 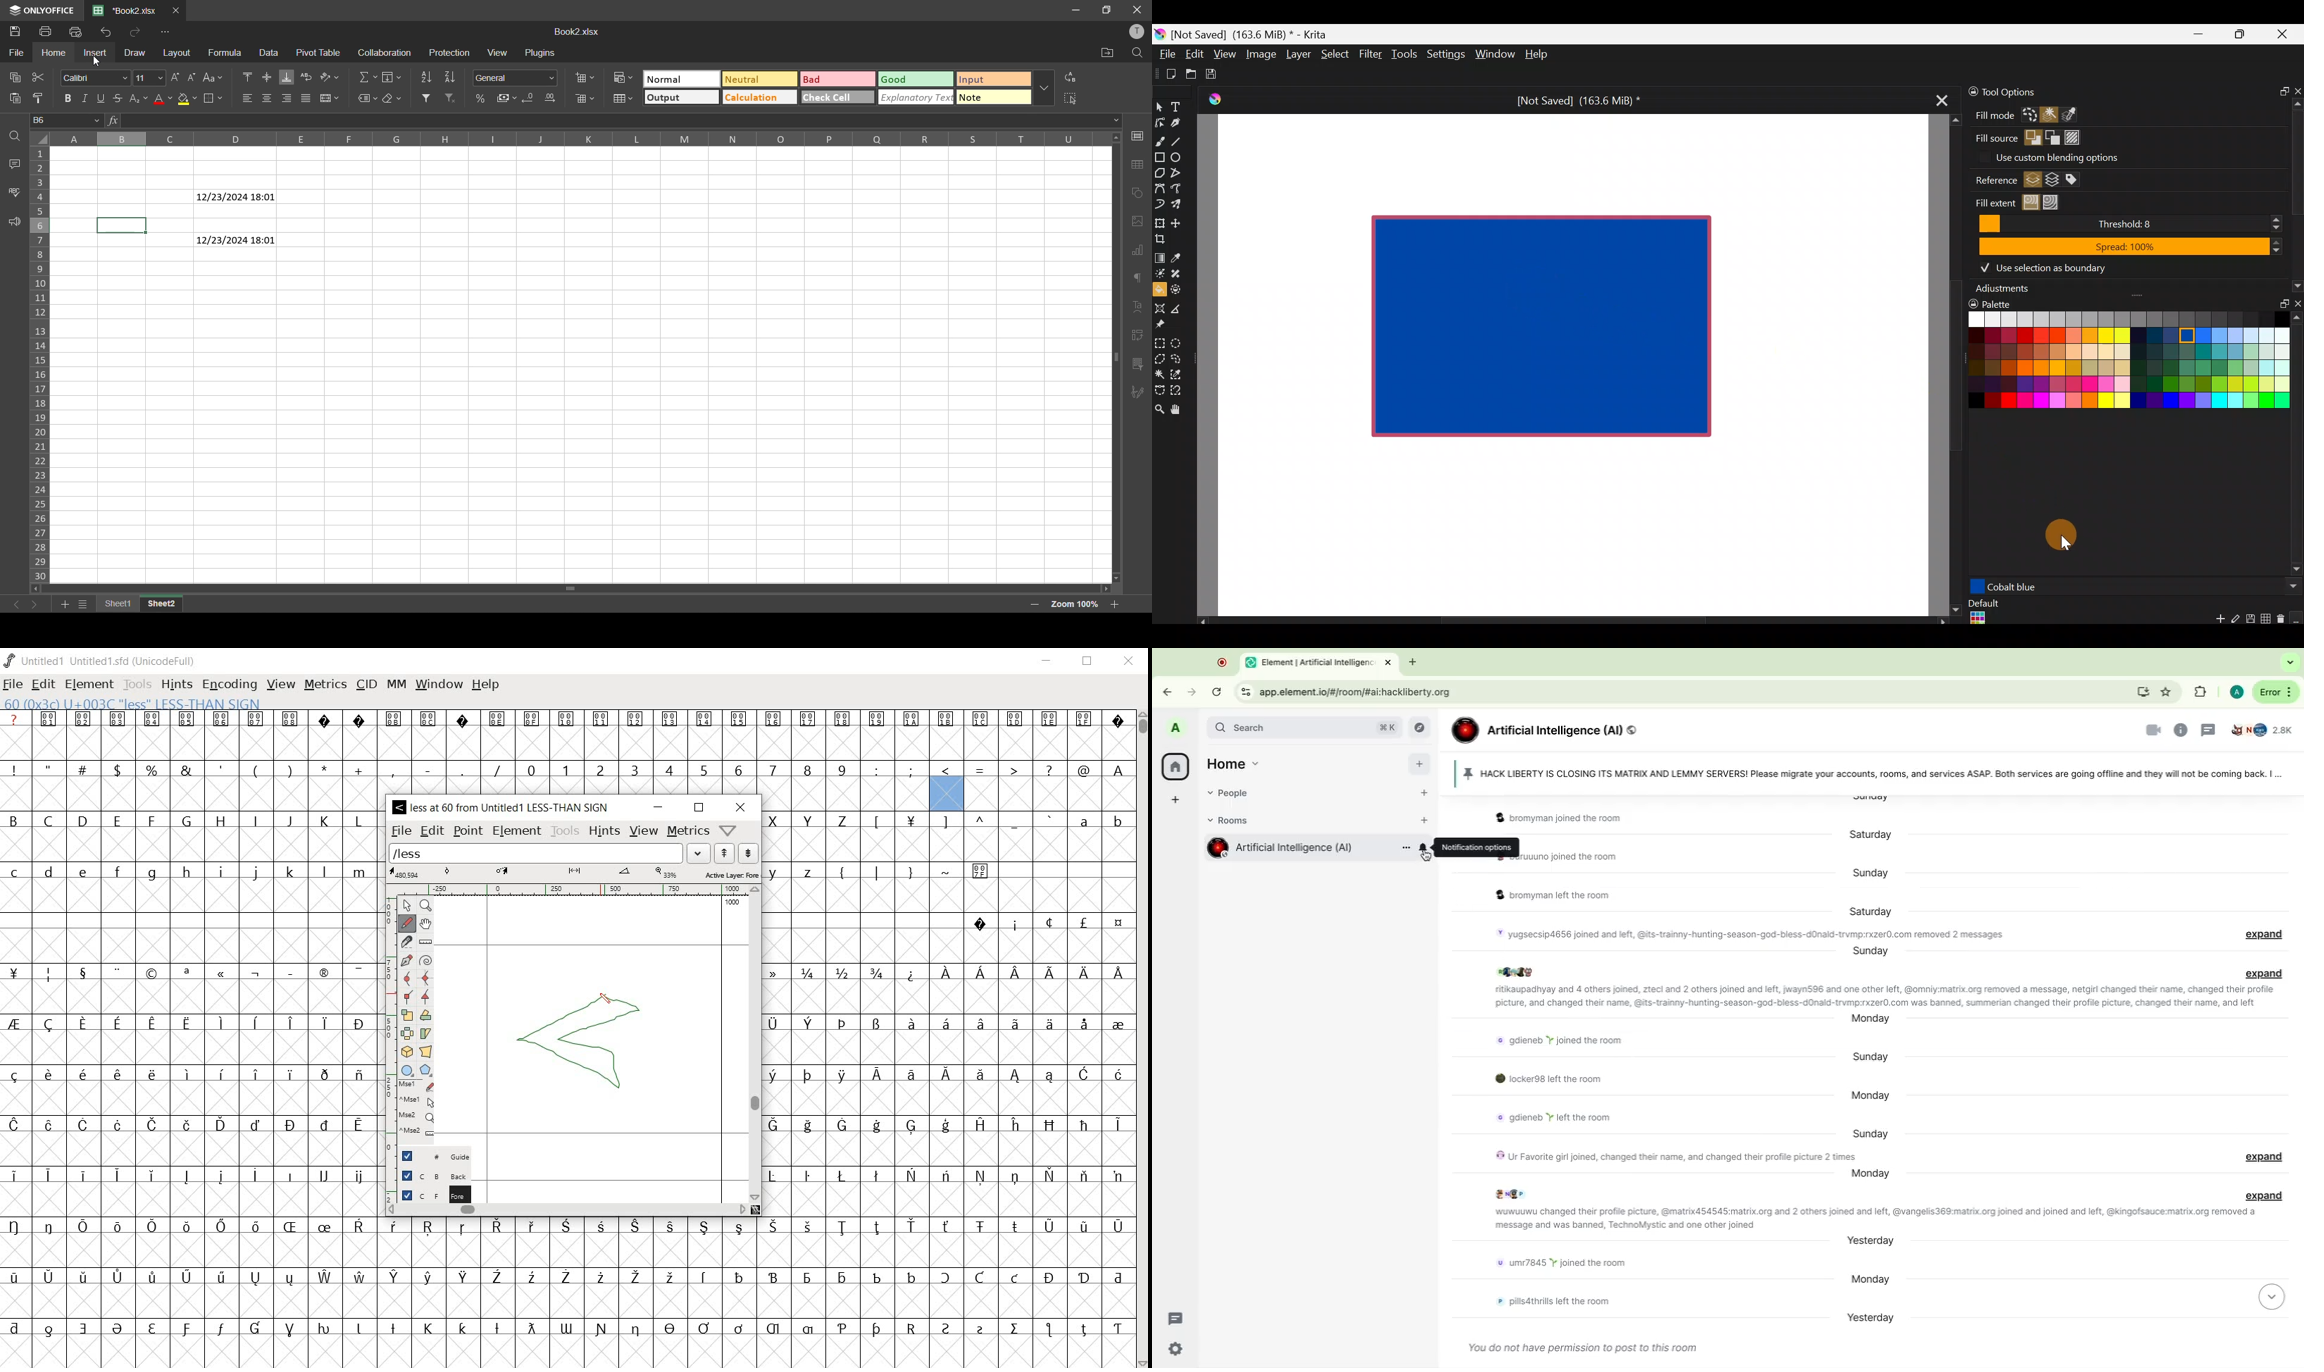 What do you see at coordinates (1633, 730) in the screenshot?
I see `Public room` at bounding box center [1633, 730].